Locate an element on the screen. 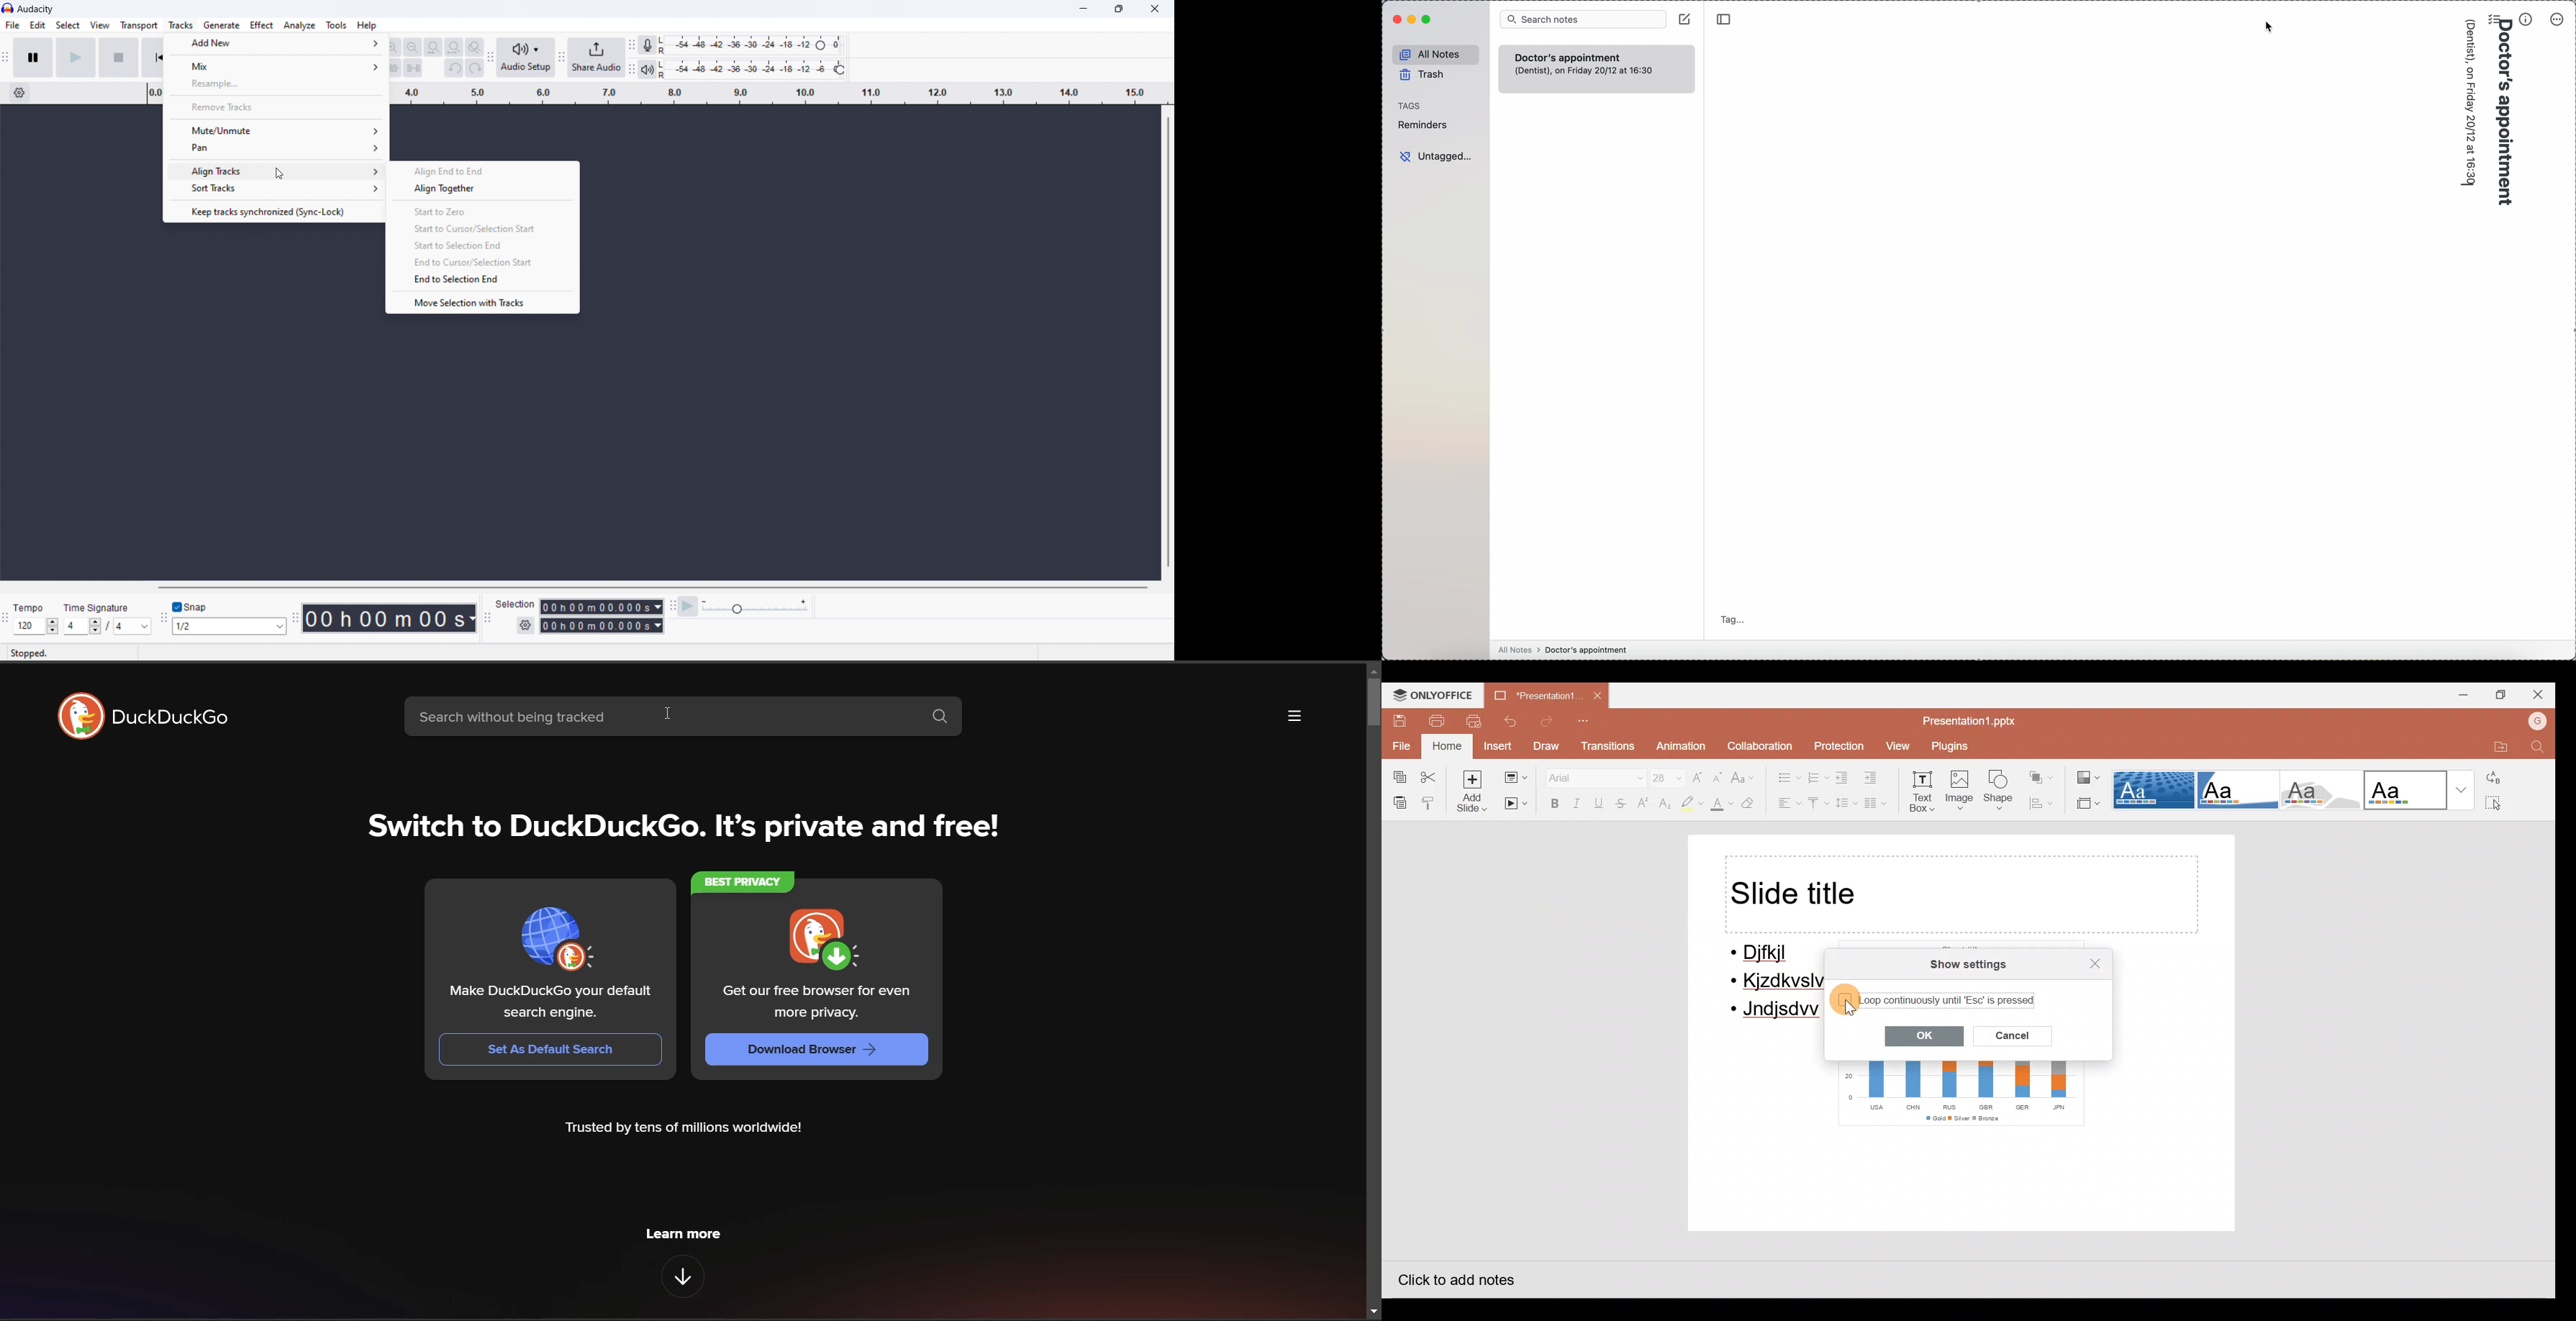 This screenshot has width=2576, height=1344. Italics is located at coordinates (1574, 801).